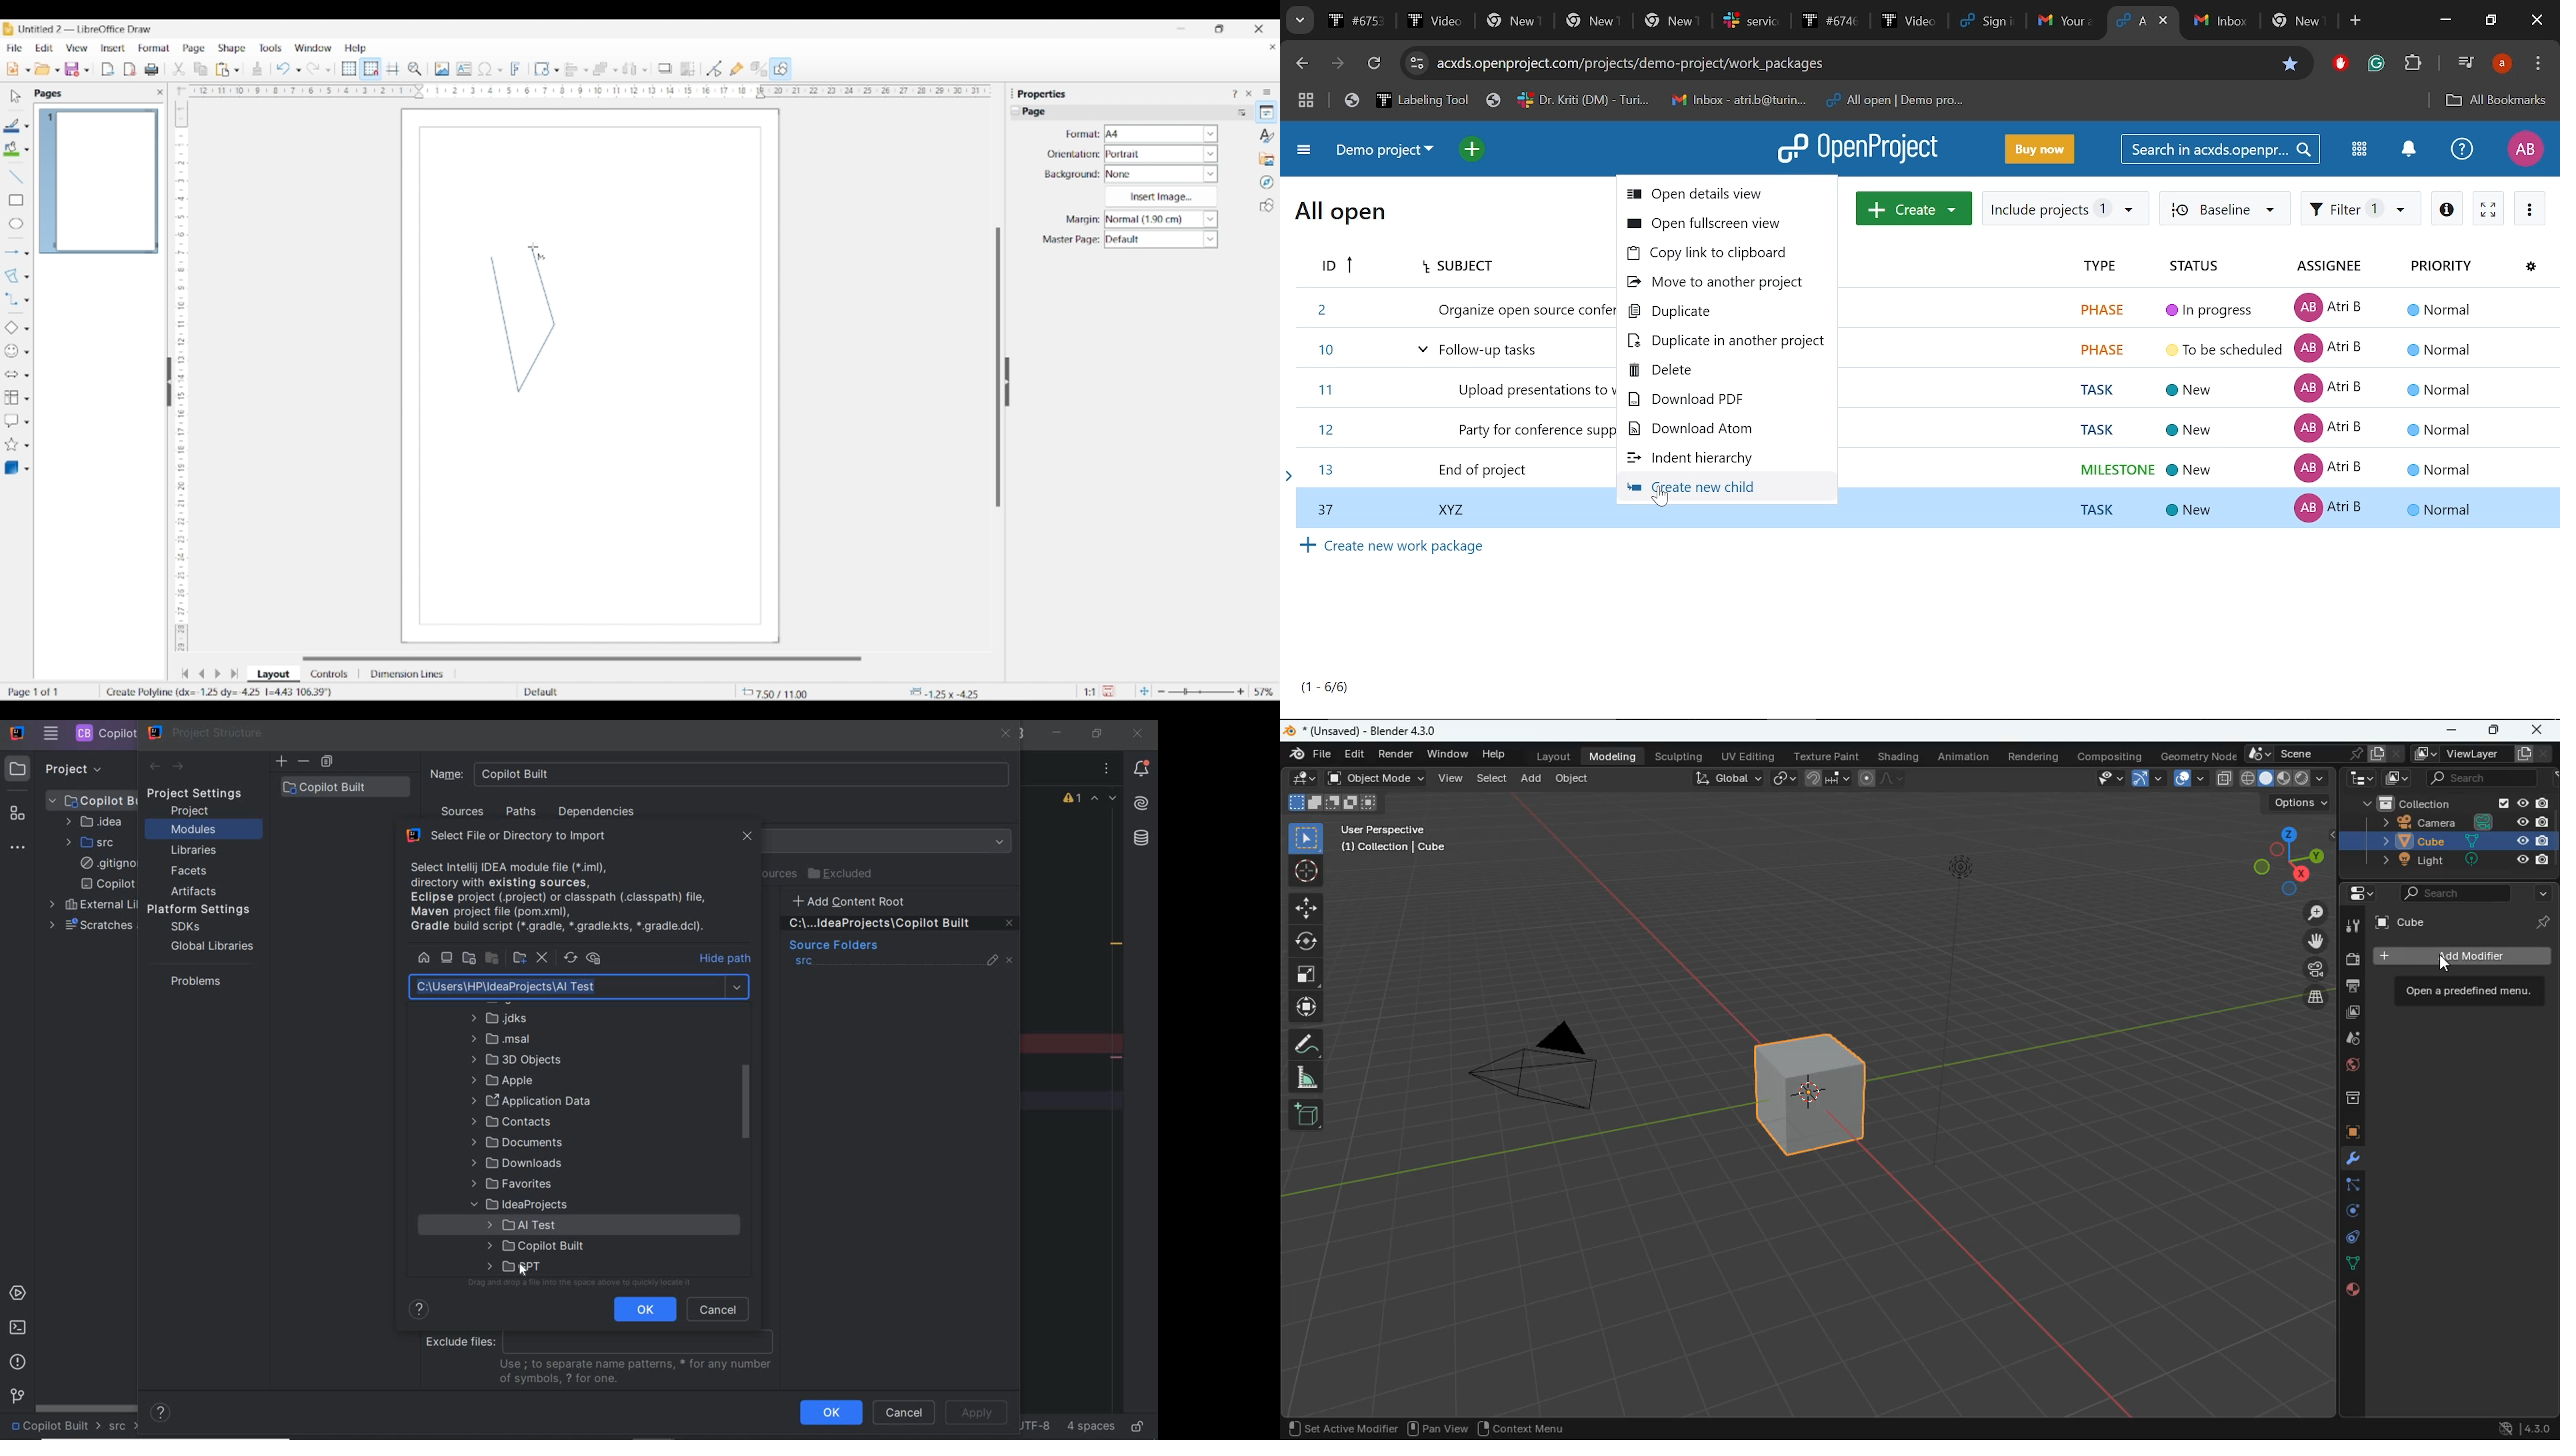  Describe the element at coordinates (2230, 391) in the screenshot. I see `existing tasks` at that location.